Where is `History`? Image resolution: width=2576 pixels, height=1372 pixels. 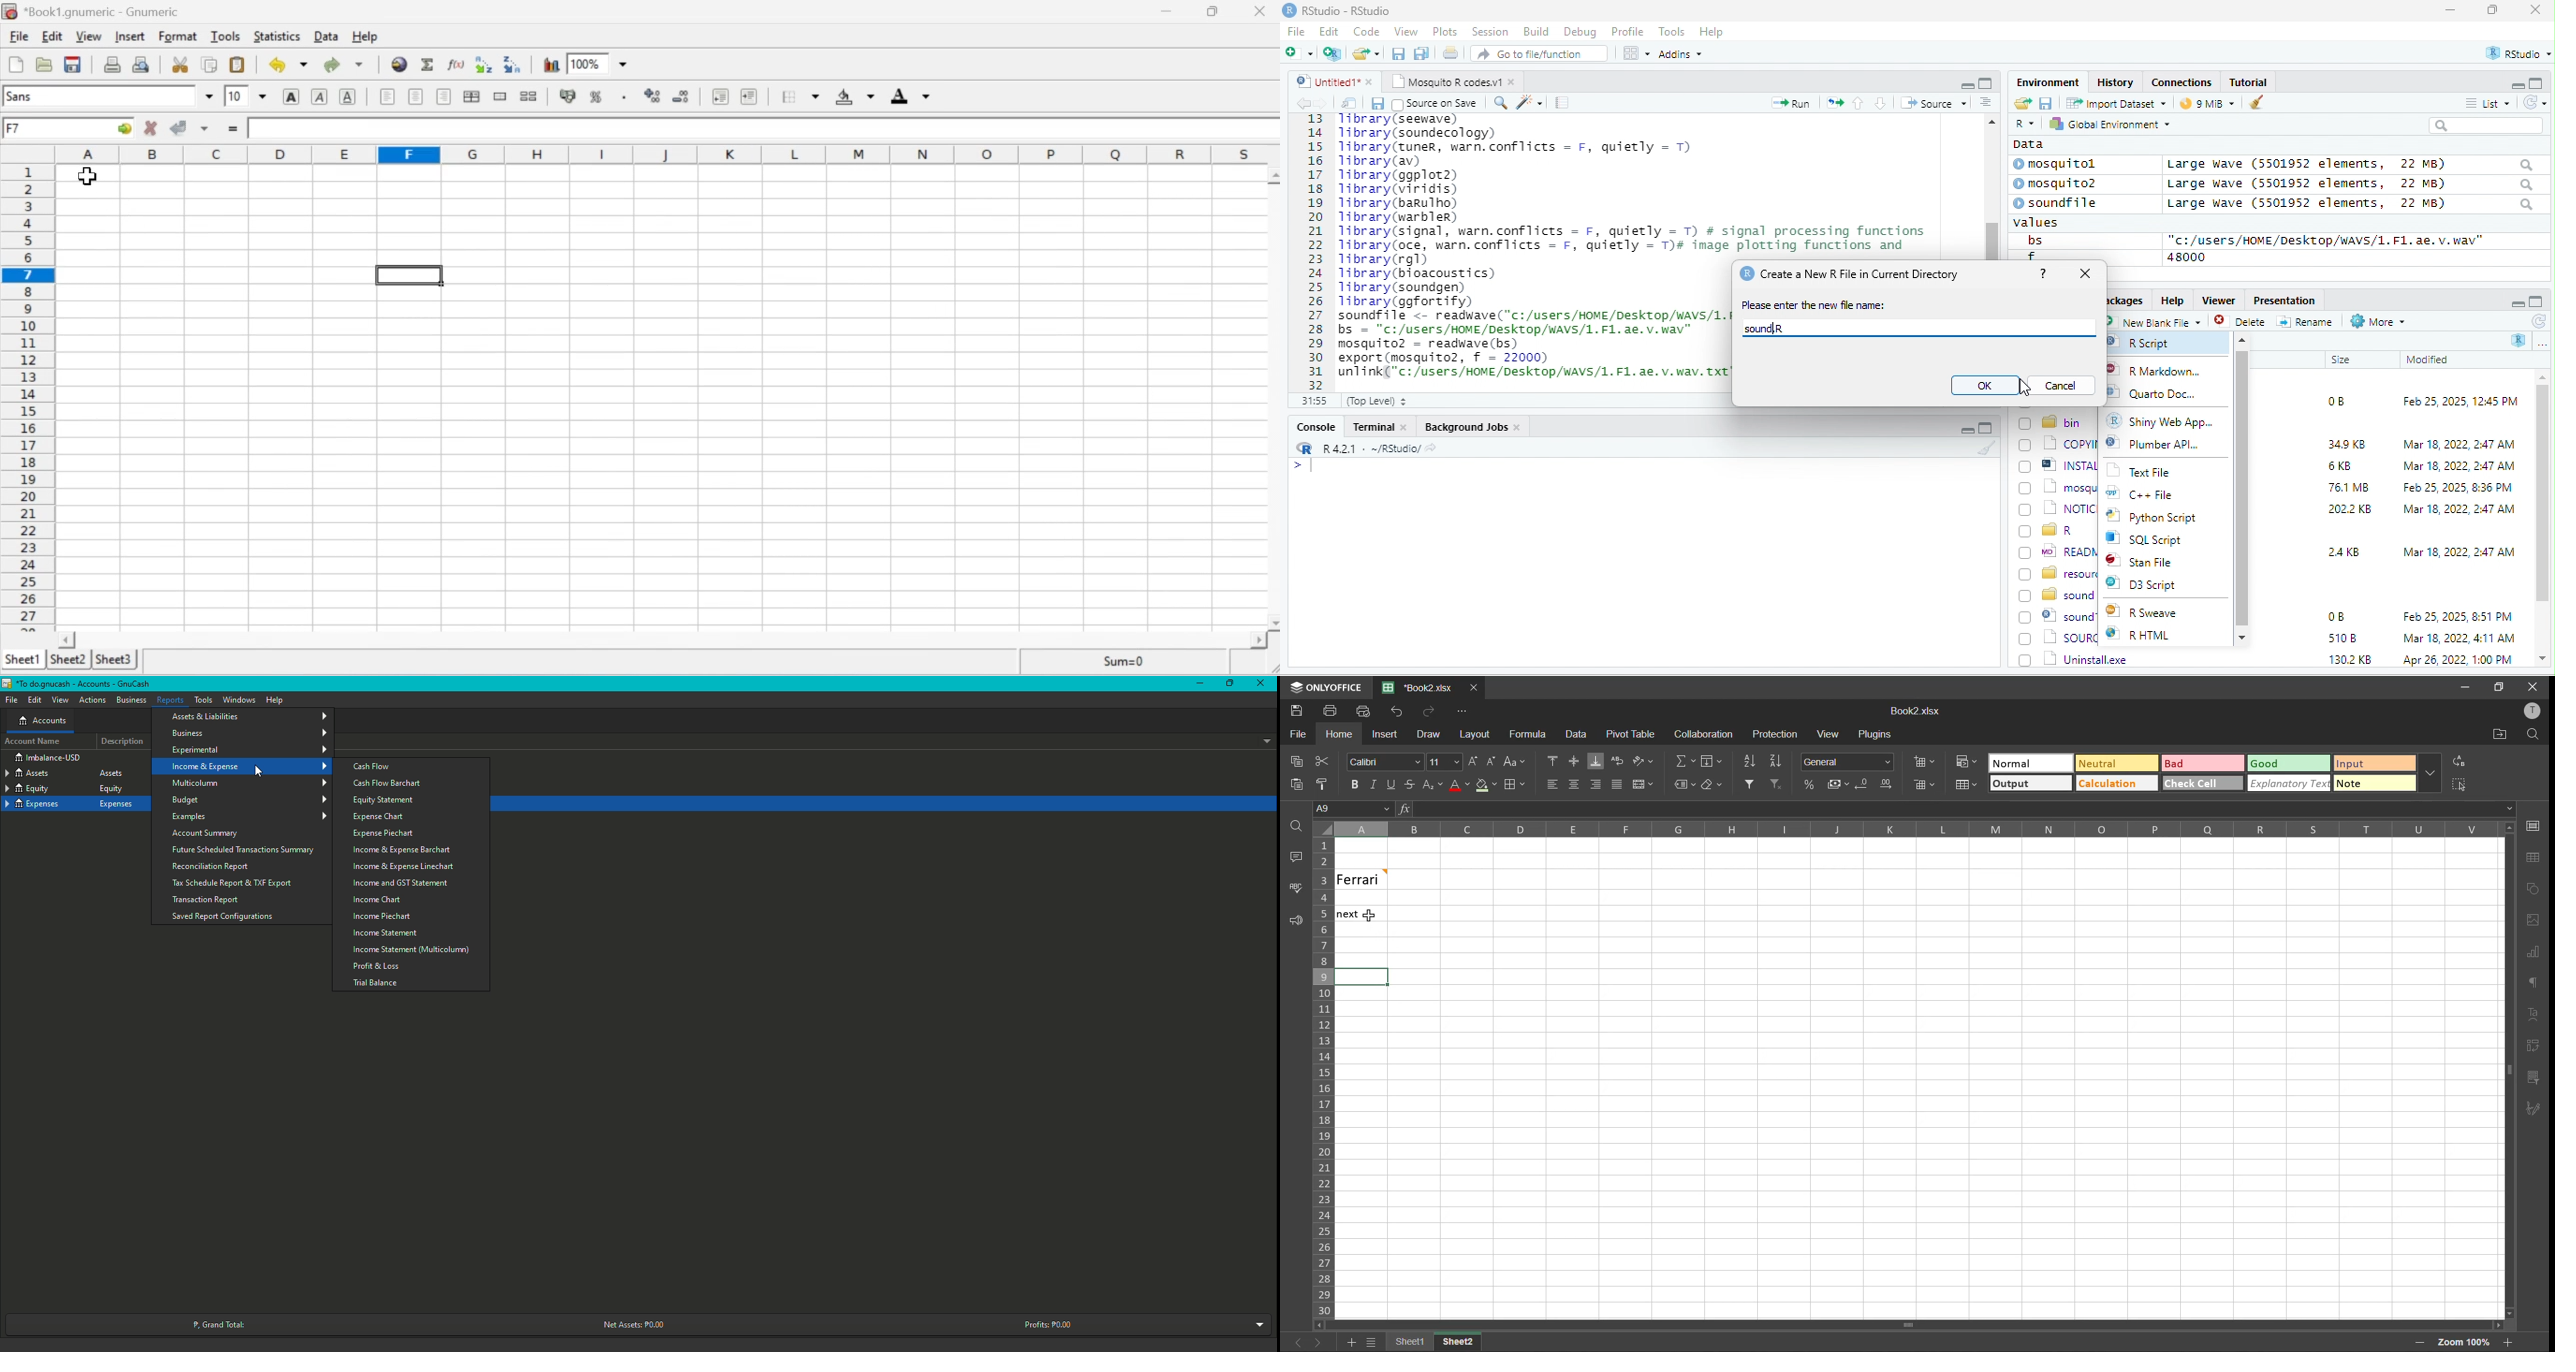 History is located at coordinates (2116, 81).